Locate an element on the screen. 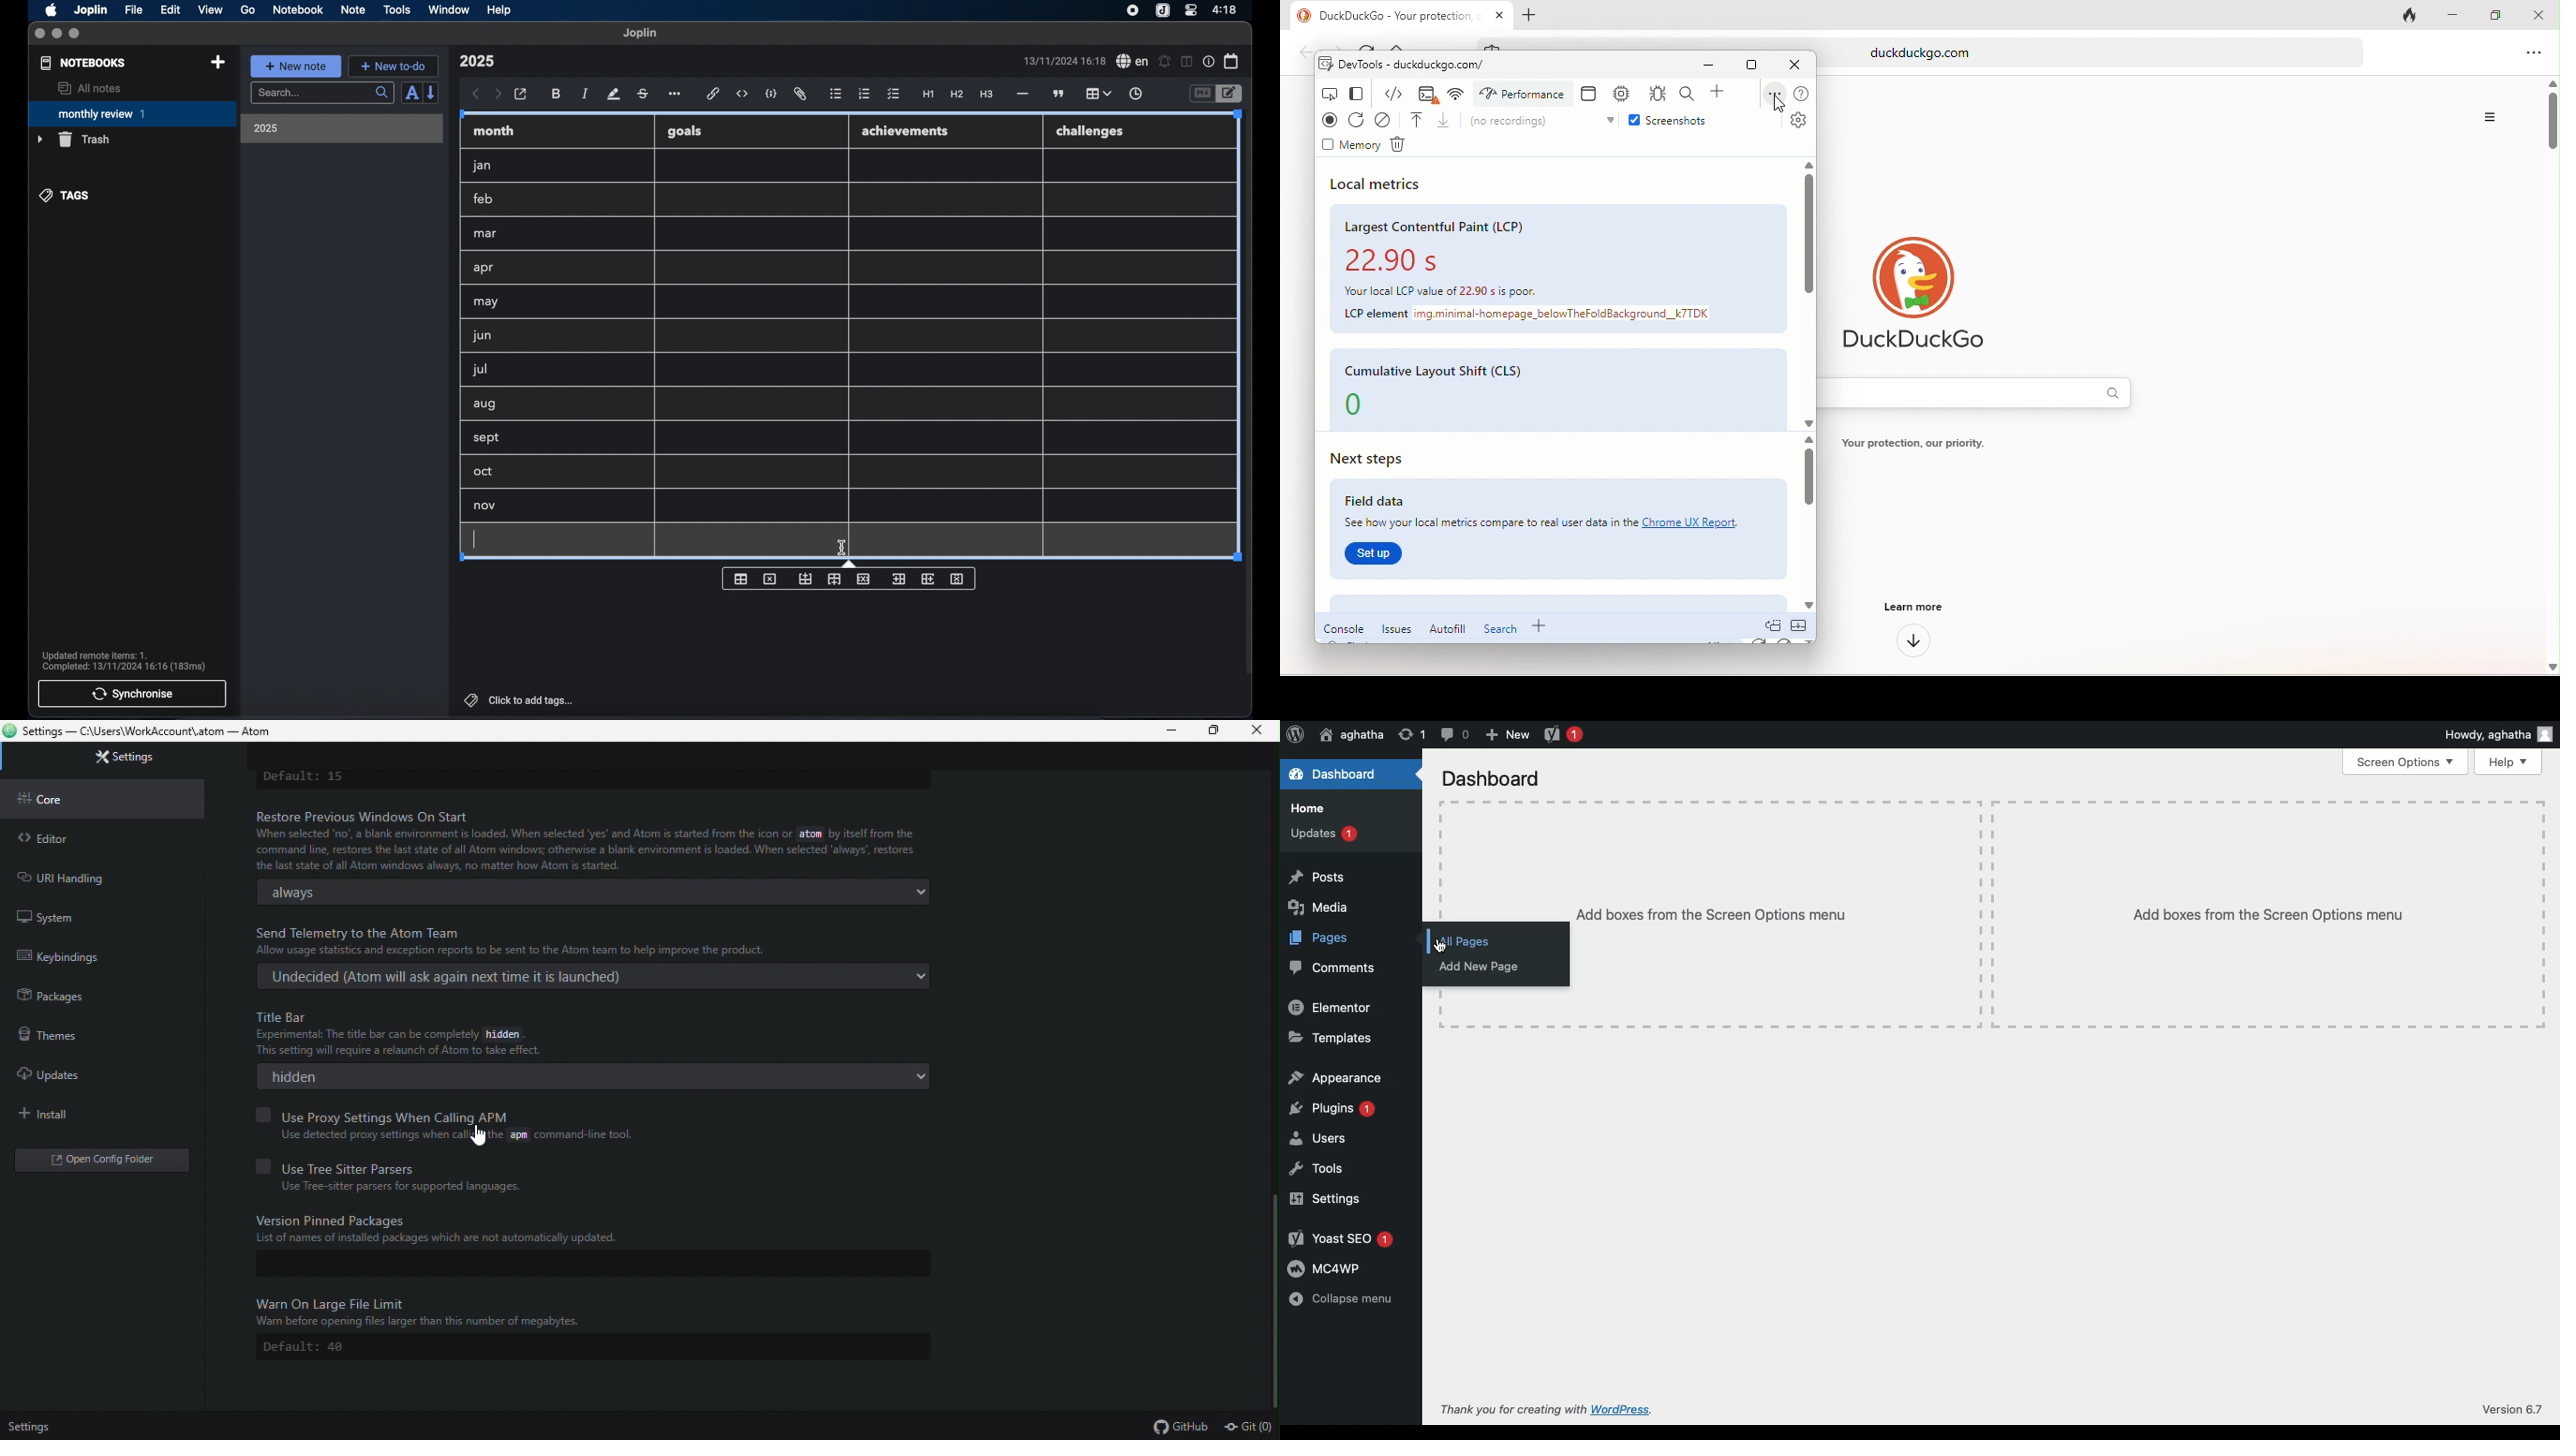 This screenshot has width=2576, height=1456. close is located at coordinates (39, 34).